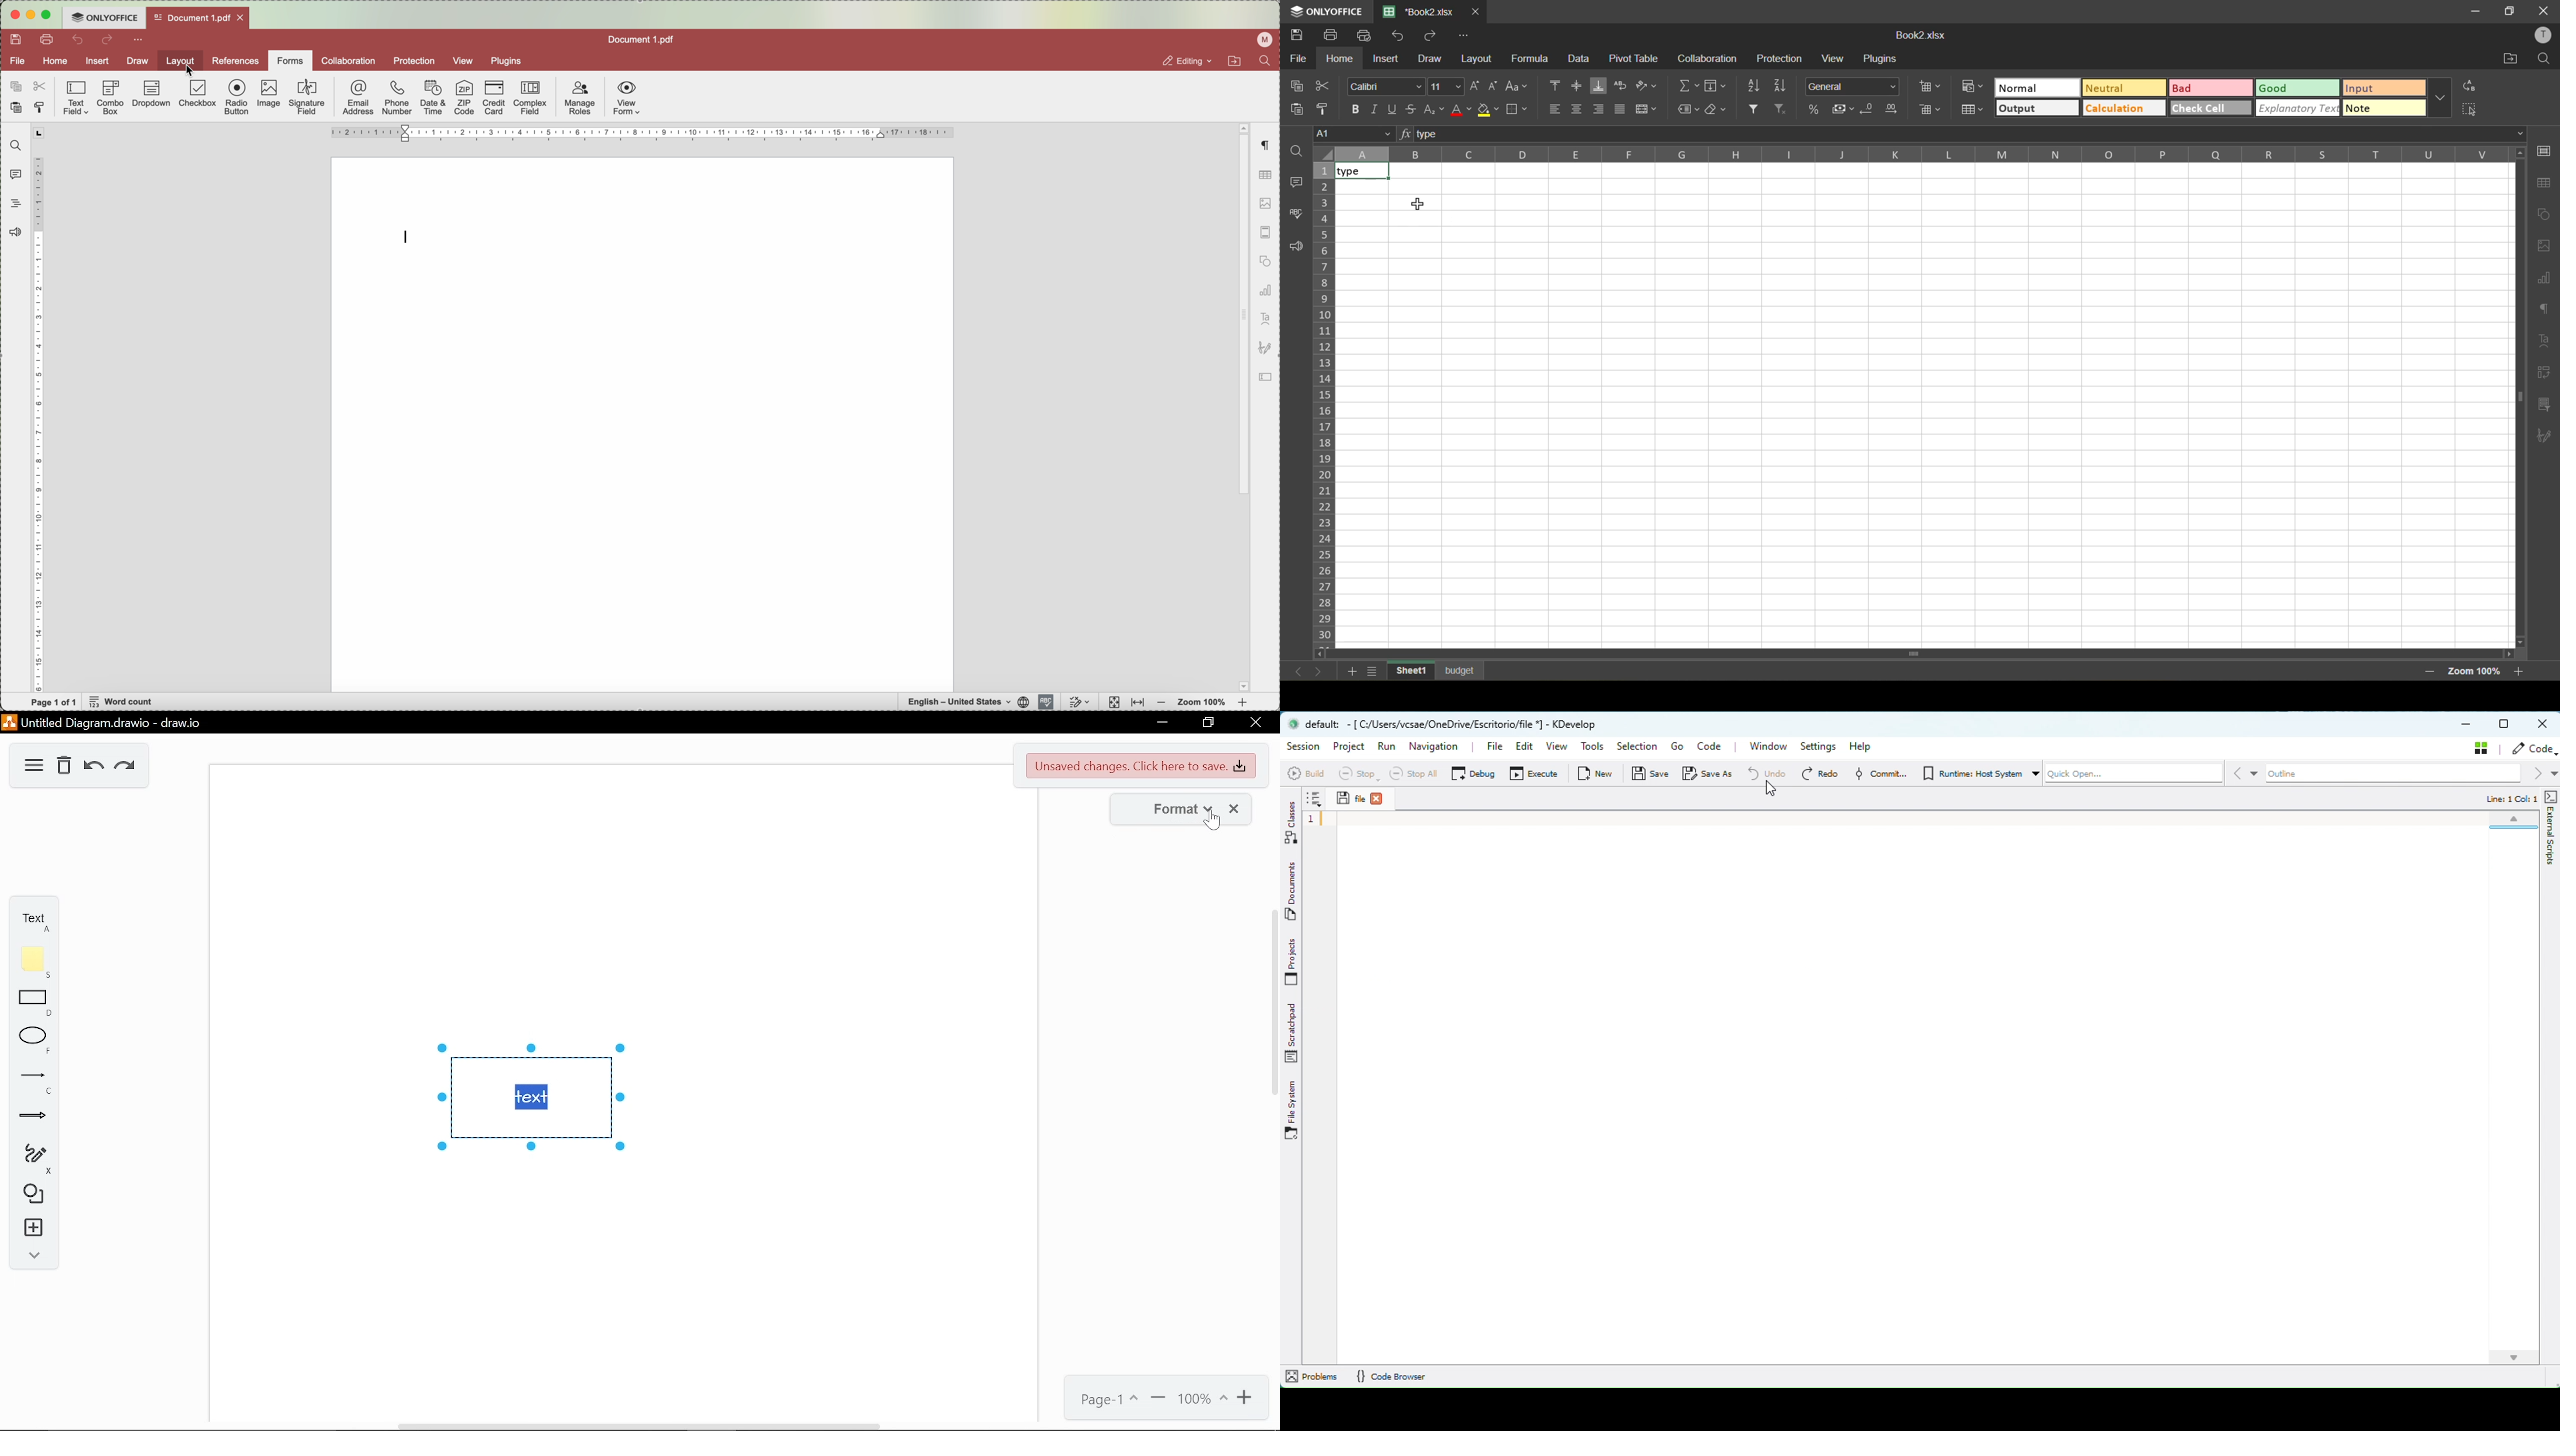 The height and width of the screenshot is (1456, 2576). What do you see at coordinates (42, 85) in the screenshot?
I see `cut` at bounding box center [42, 85].